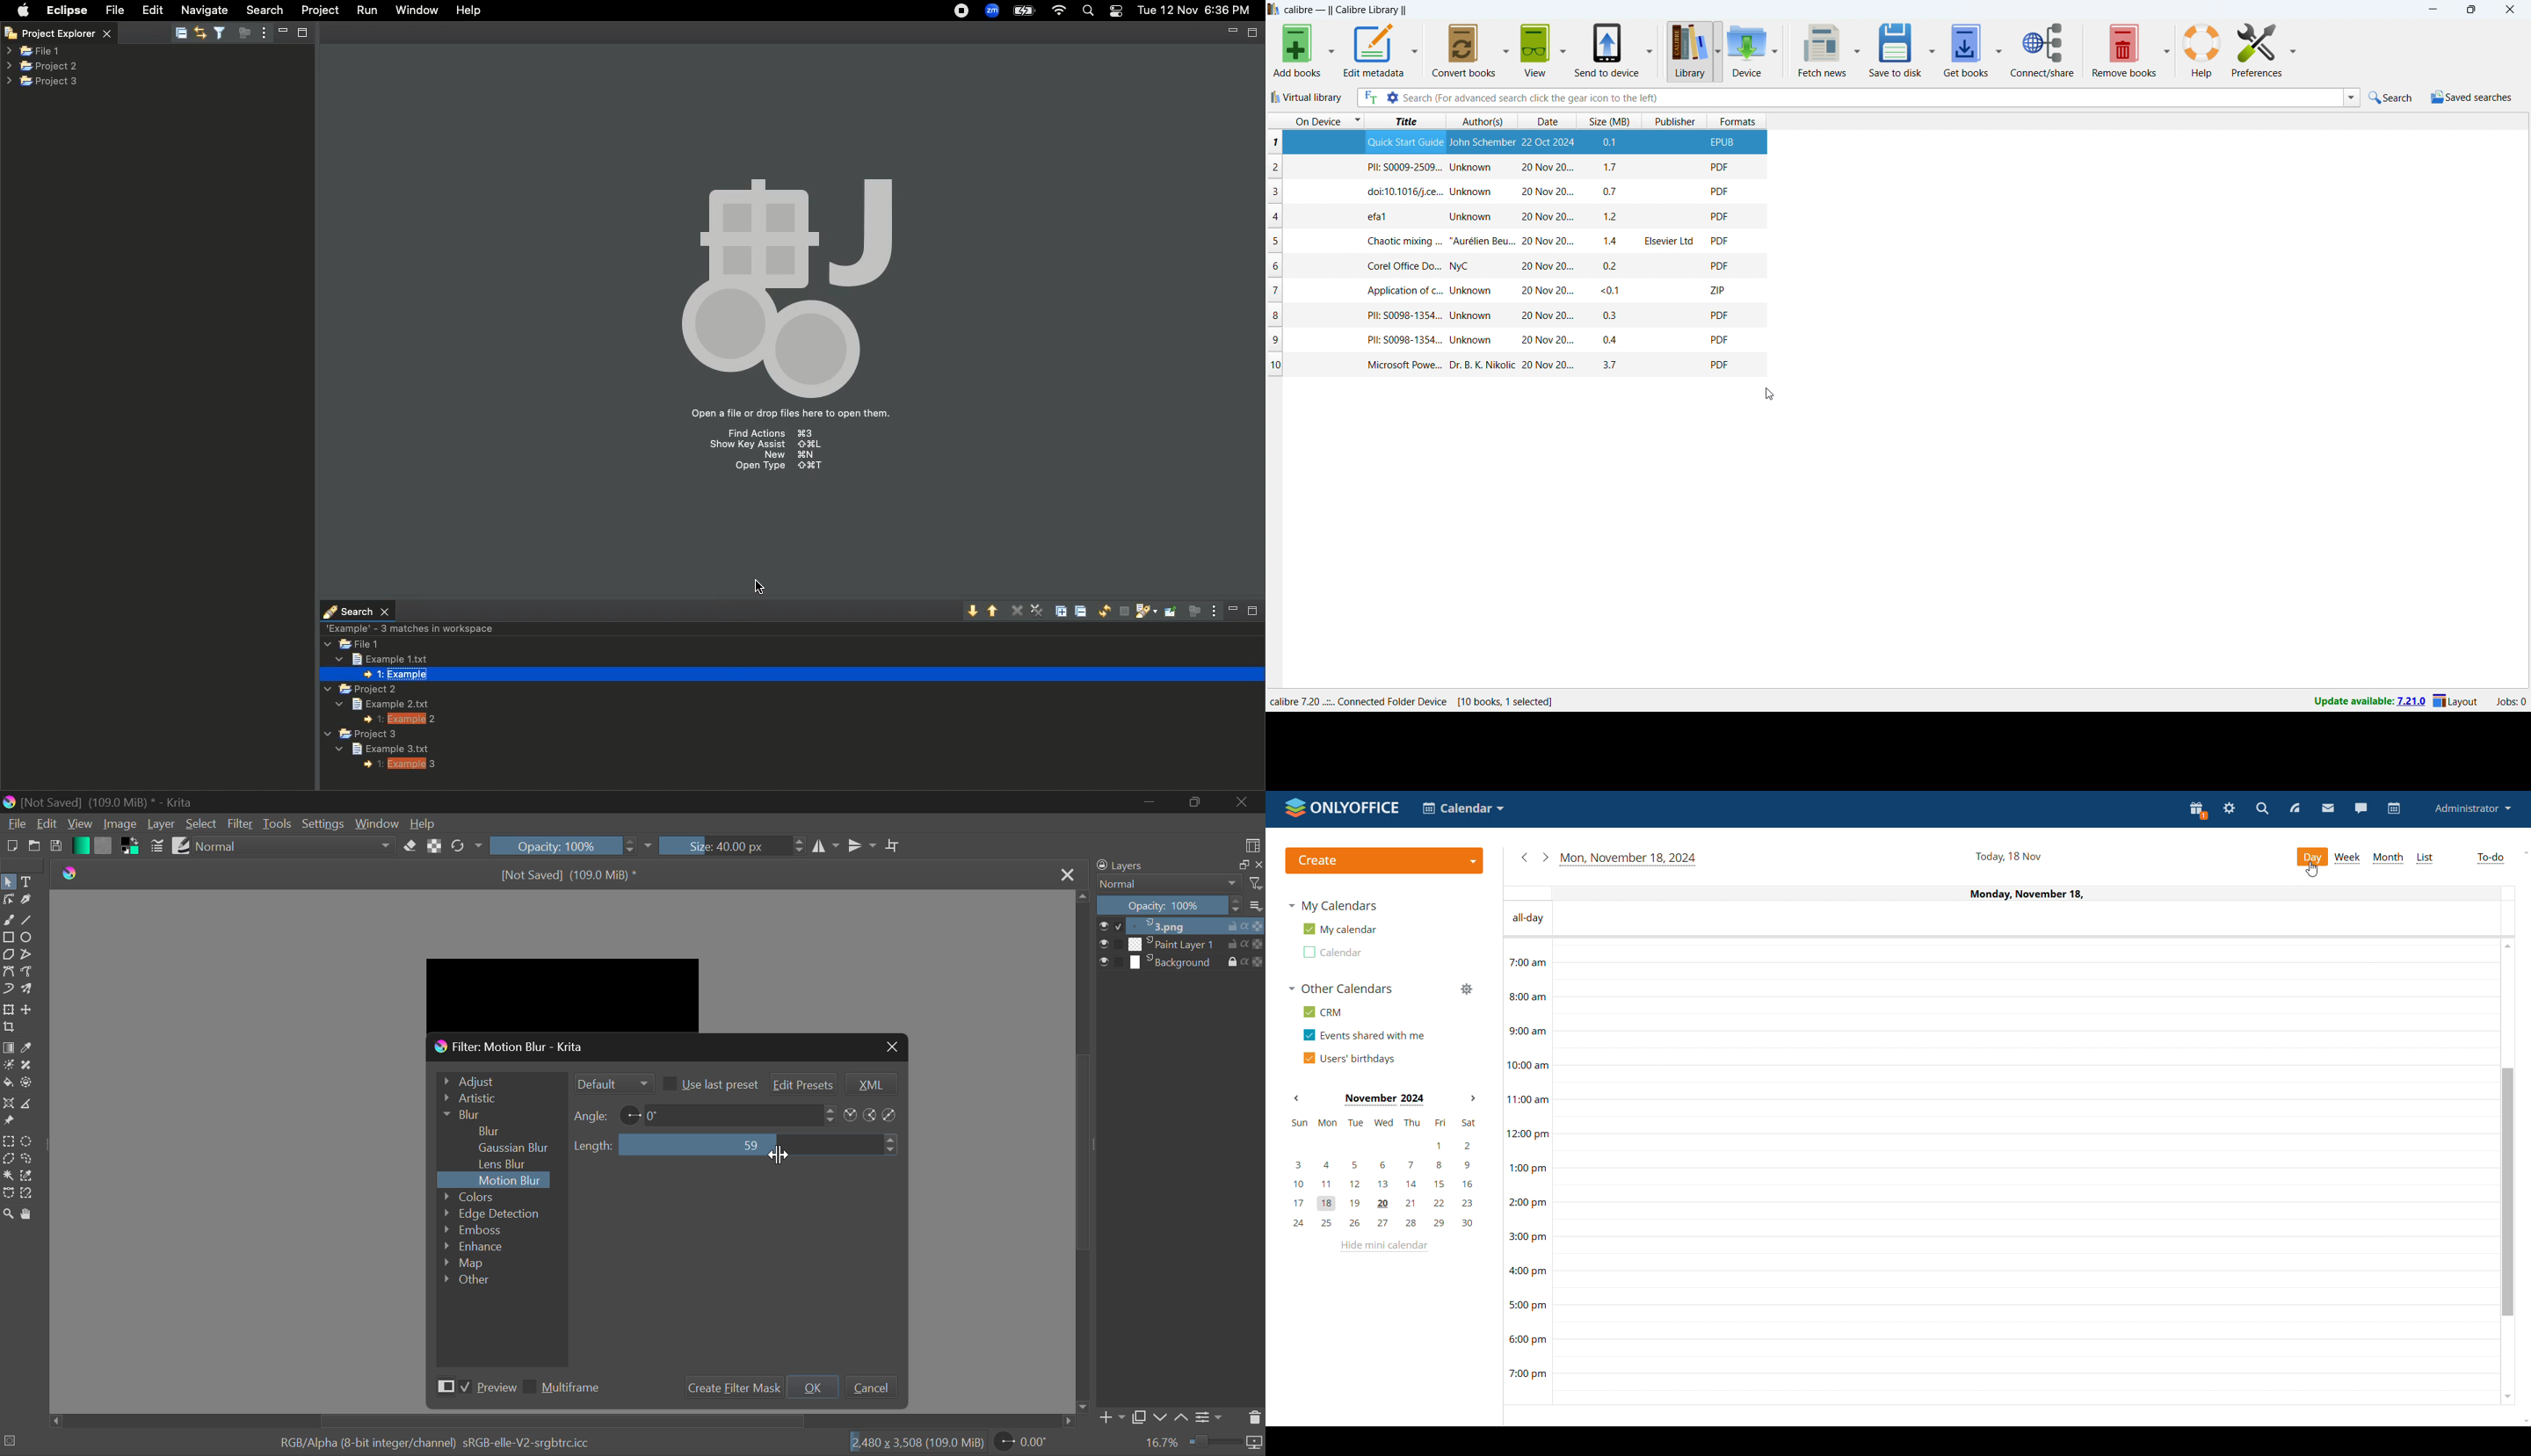 This screenshot has height=1456, width=2548. What do you see at coordinates (8, 990) in the screenshot?
I see `Dynamic Brush` at bounding box center [8, 990].